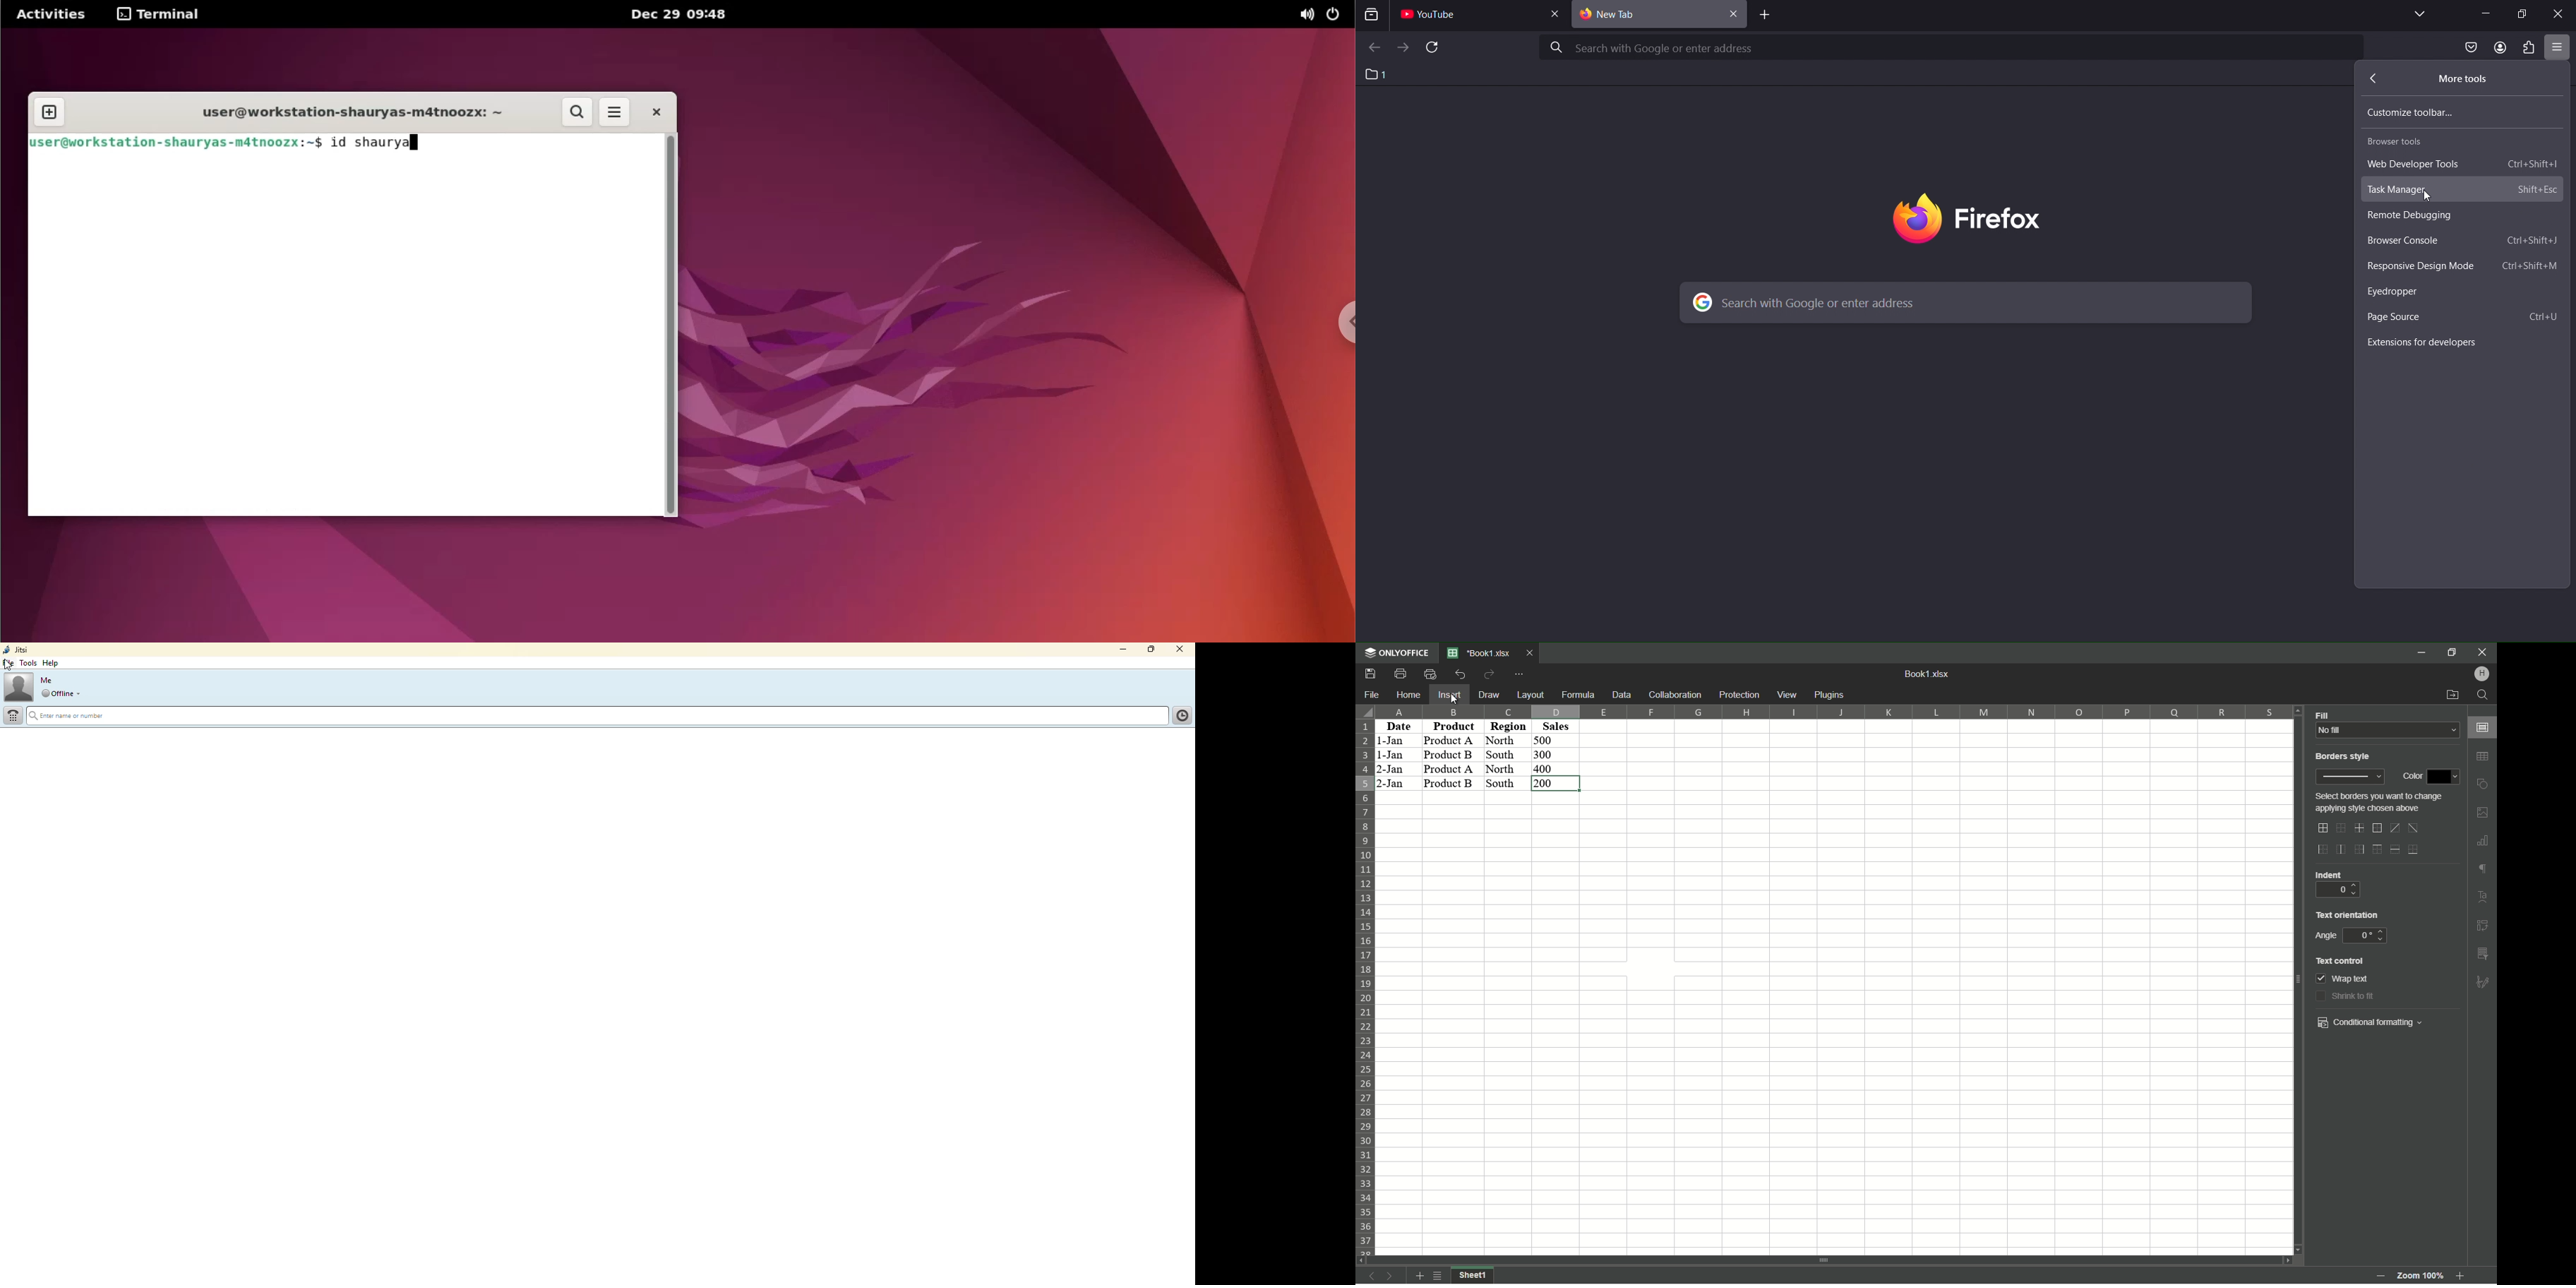 This screenshot has width=2576, height=1288. What do you see at coordinates (2395, 850) in the screenshot?
I see `horizontal inner line` at bounding box center [2395, 850].